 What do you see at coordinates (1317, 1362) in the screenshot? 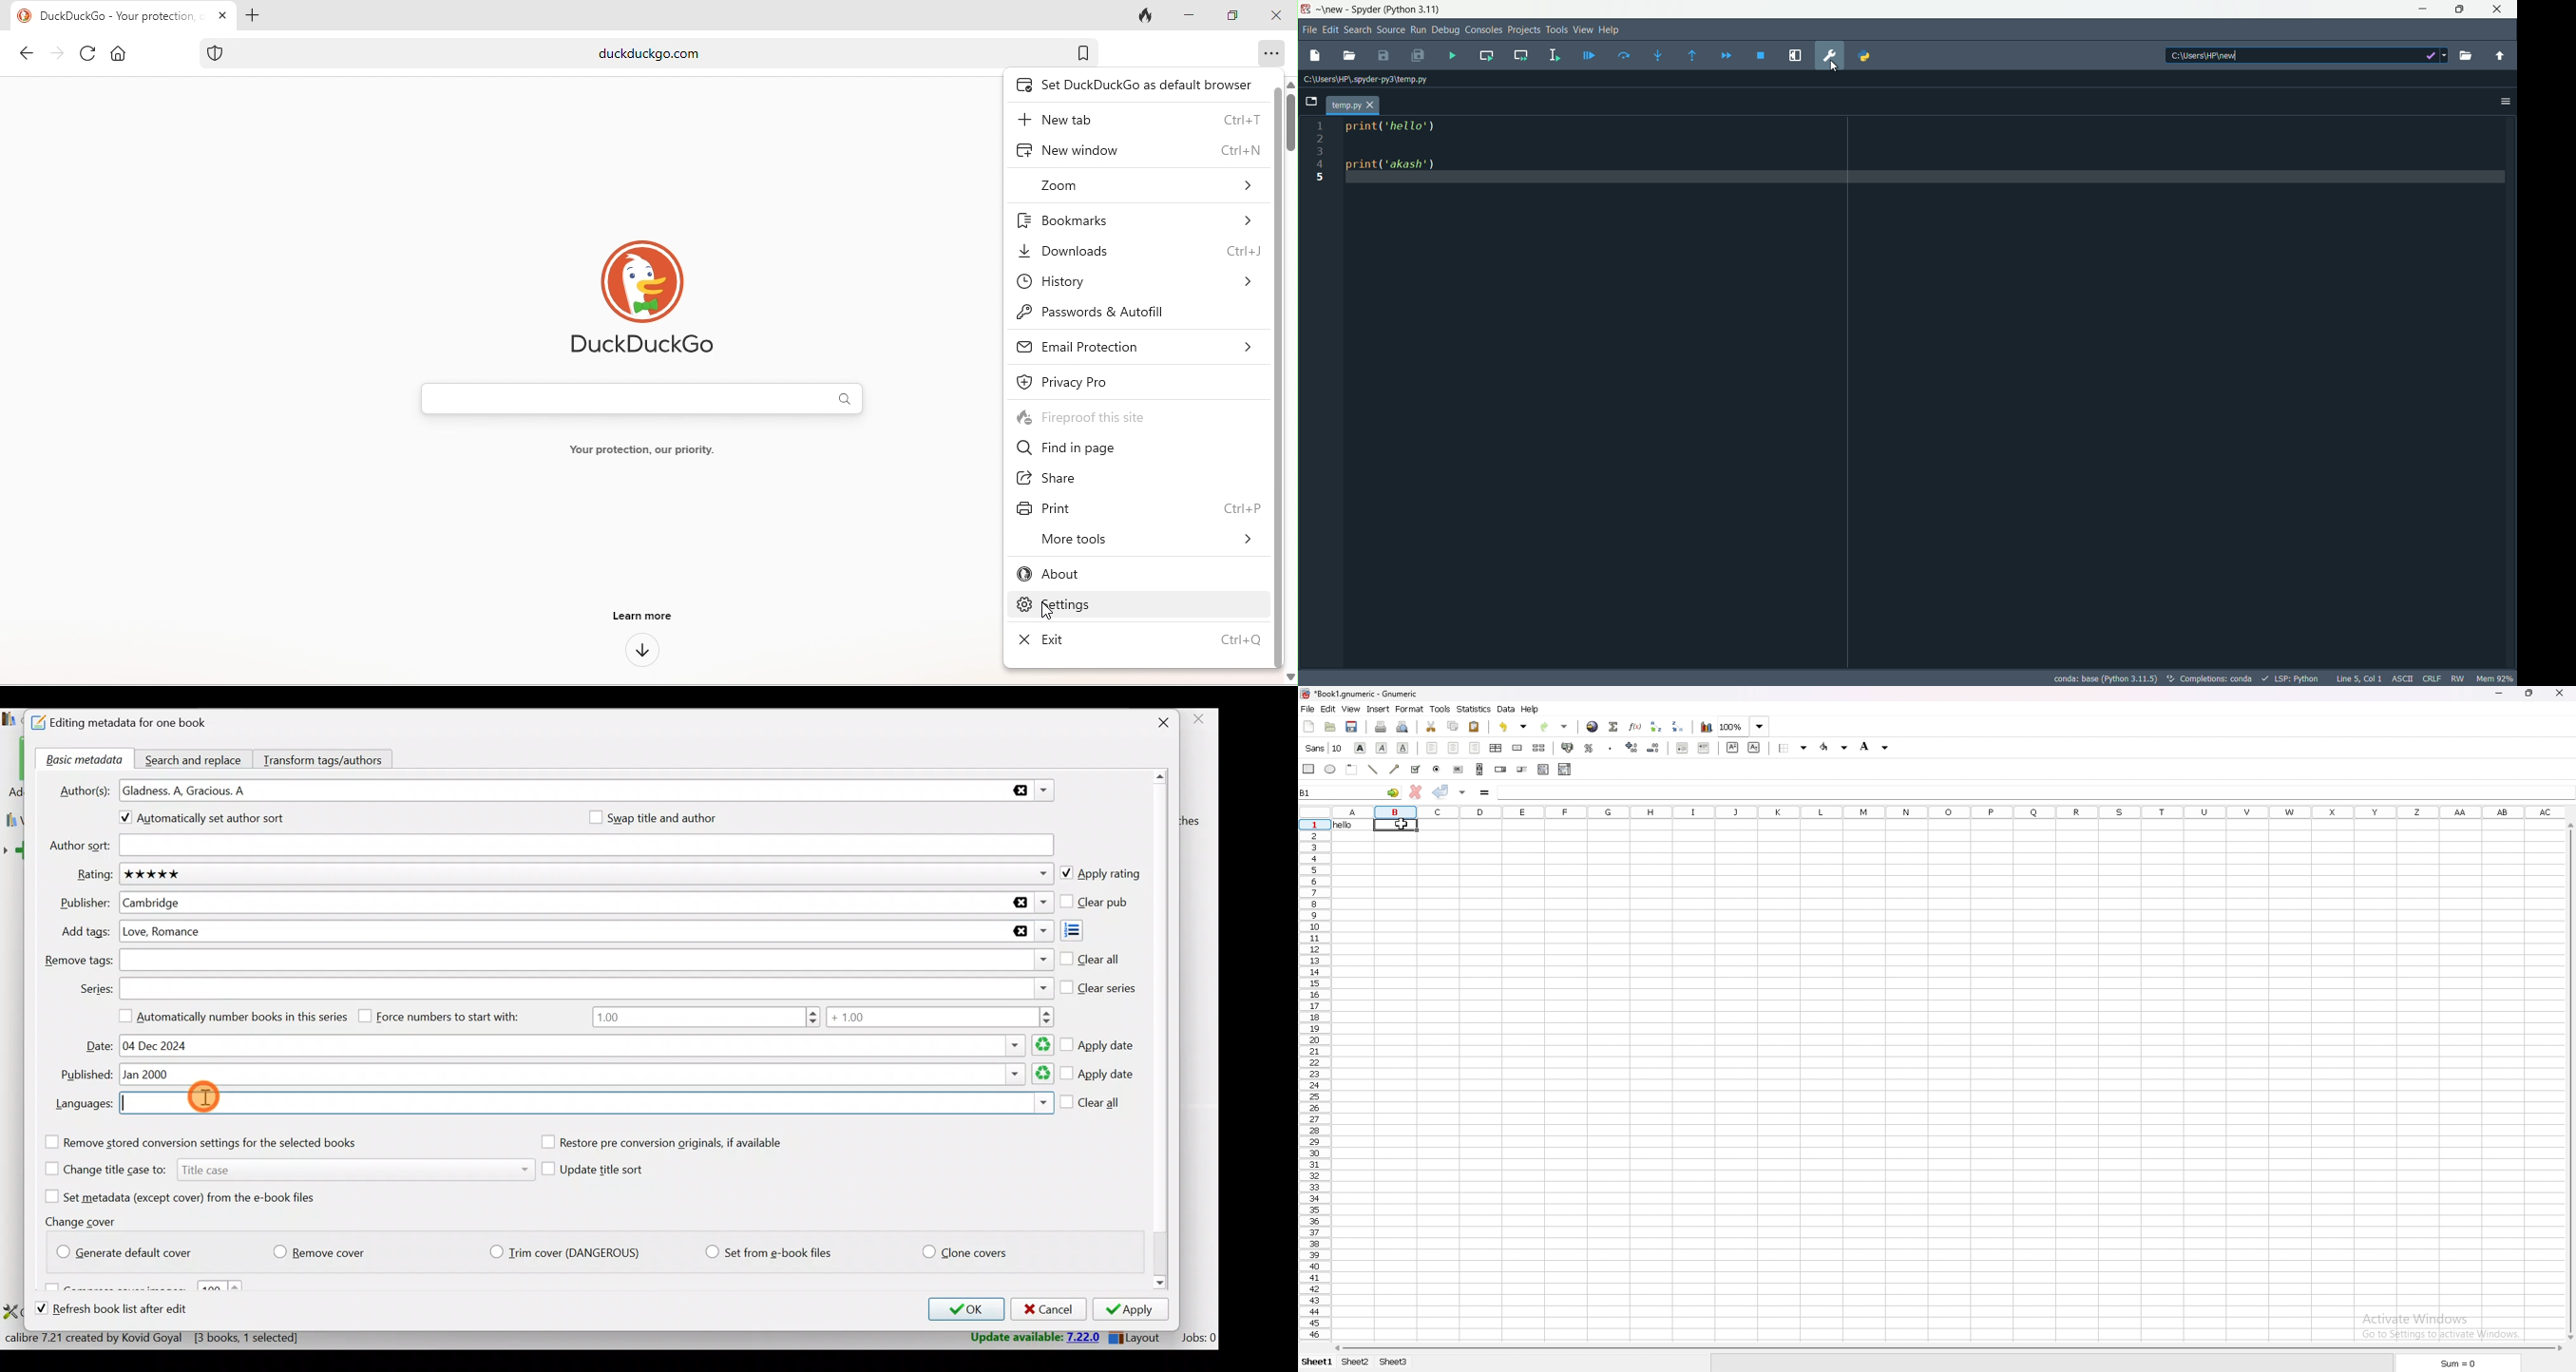
I see `sheet` at bounding box center [1317, 1362].